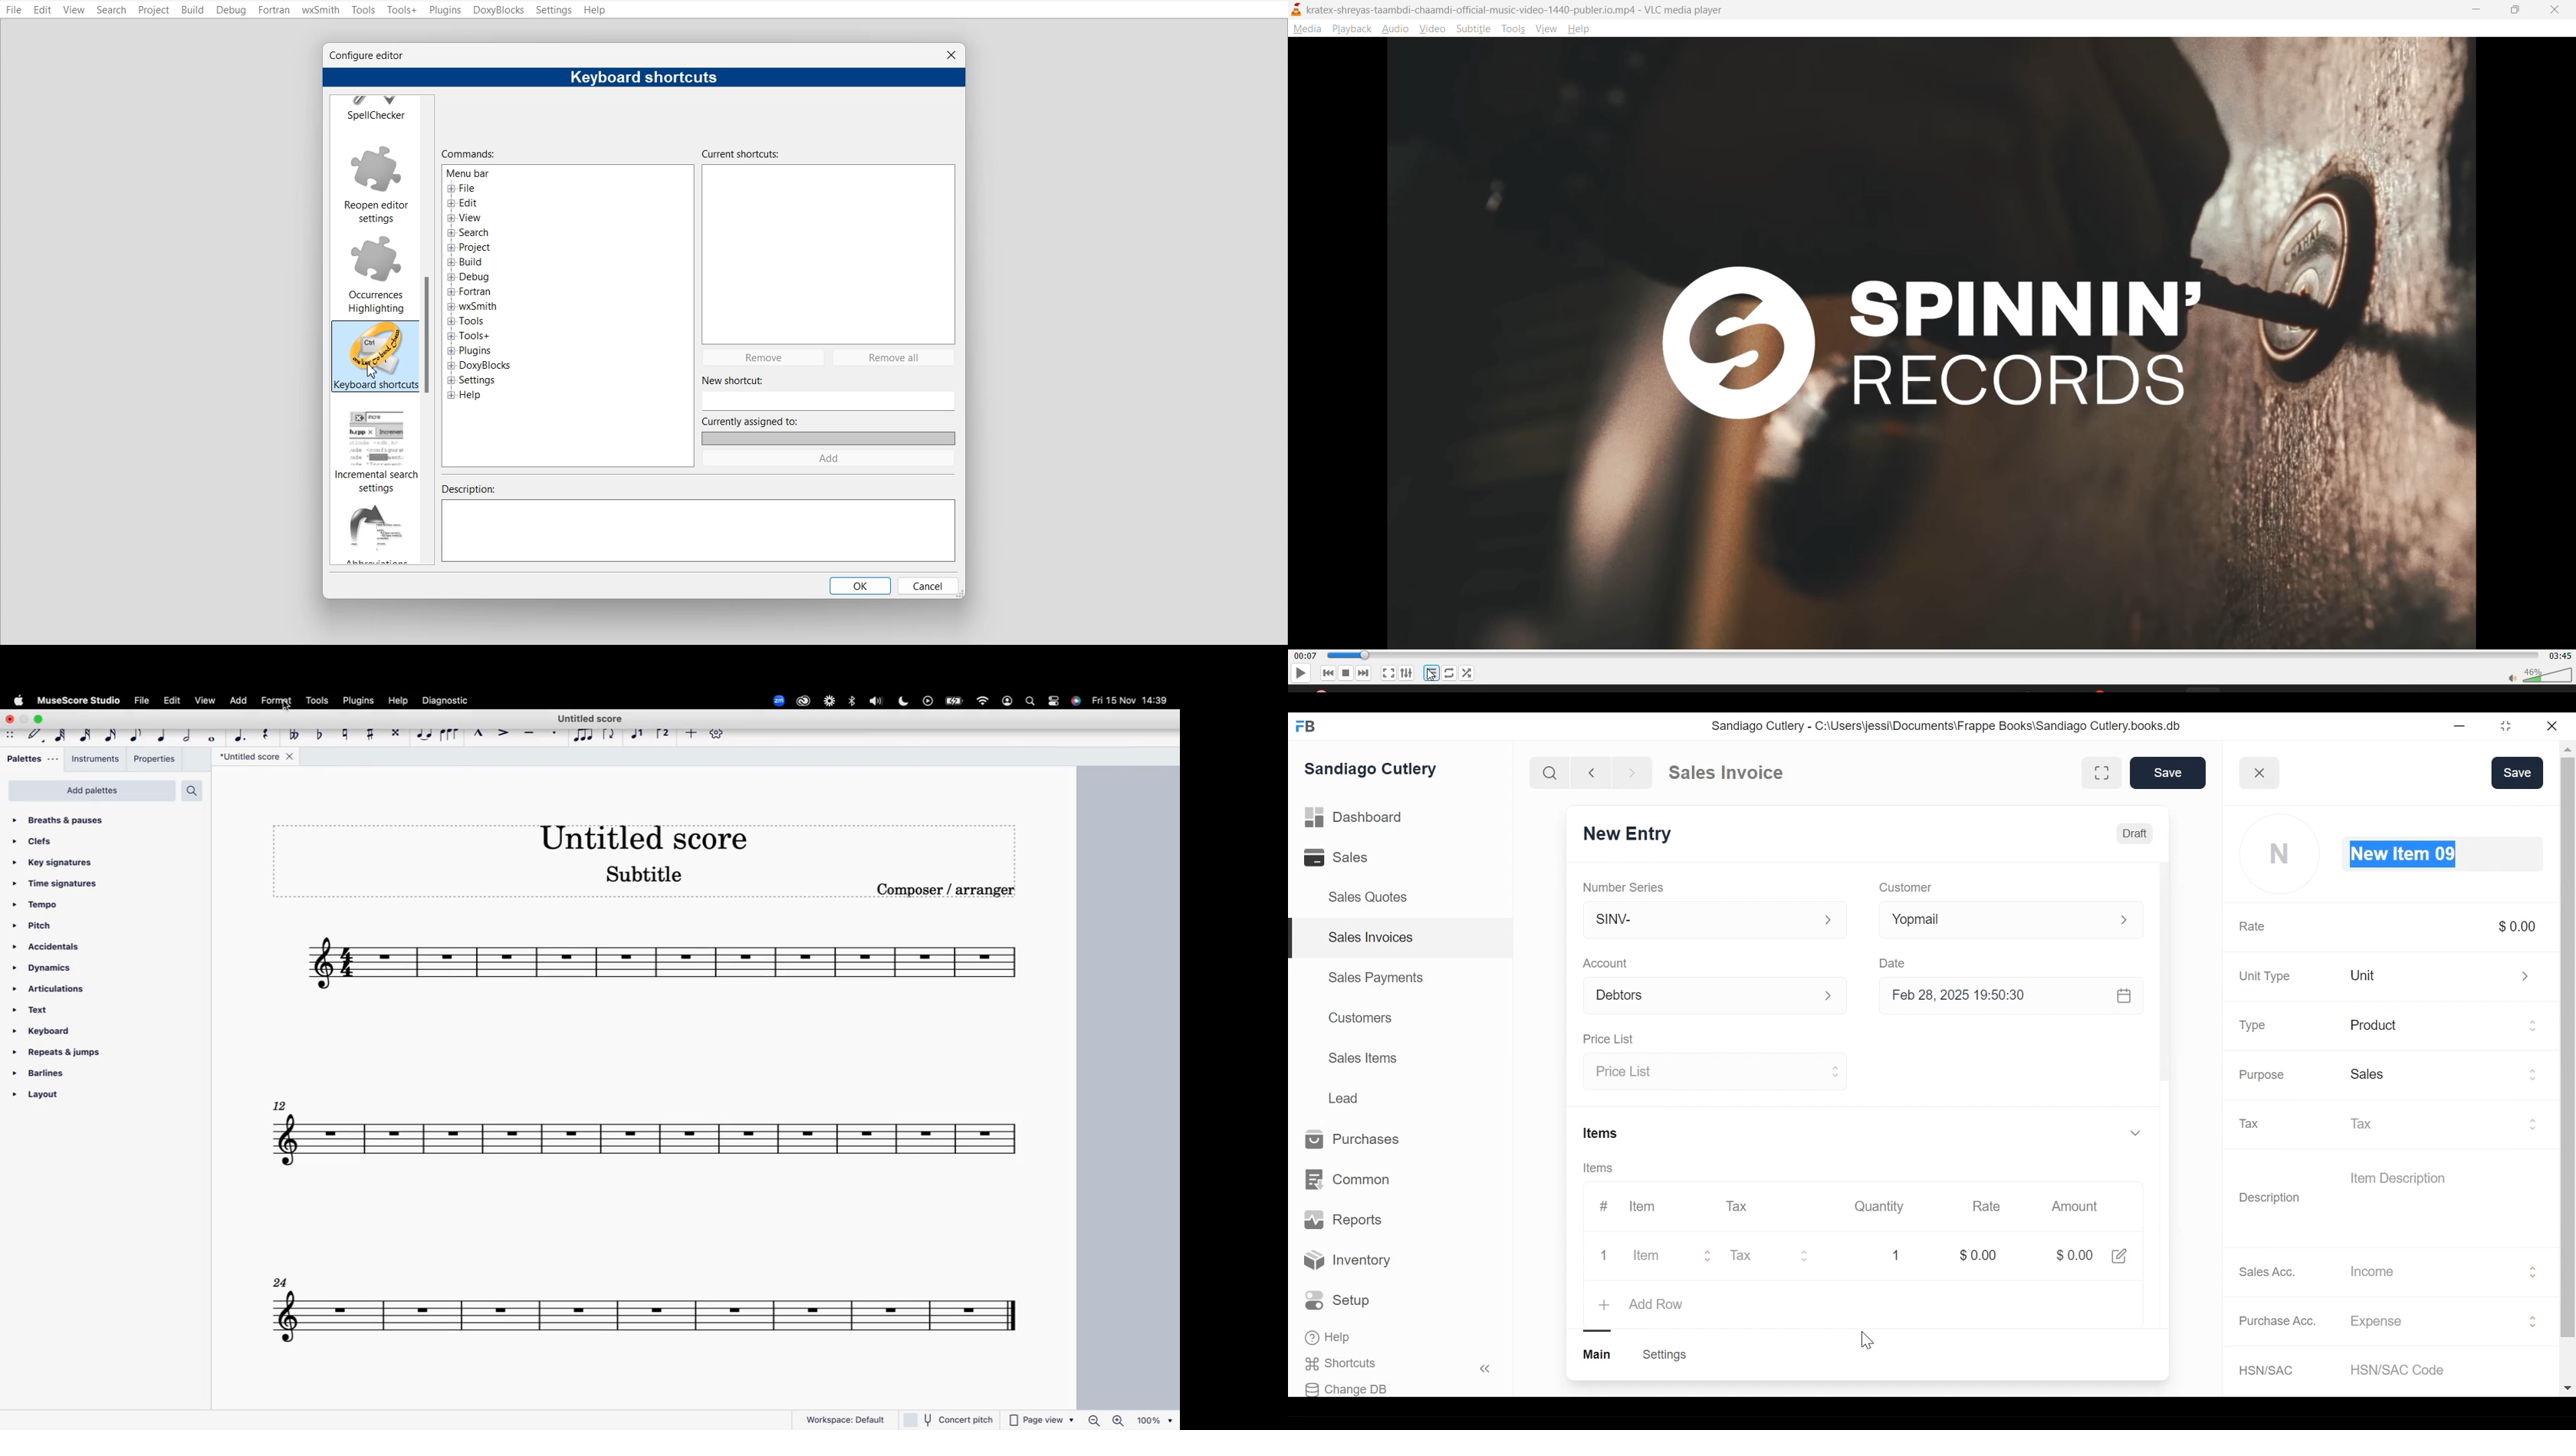  What do you see at coordinates (1951, 342) in the screenshot?
I see `screen preview` at bounding box center [1951, 342].